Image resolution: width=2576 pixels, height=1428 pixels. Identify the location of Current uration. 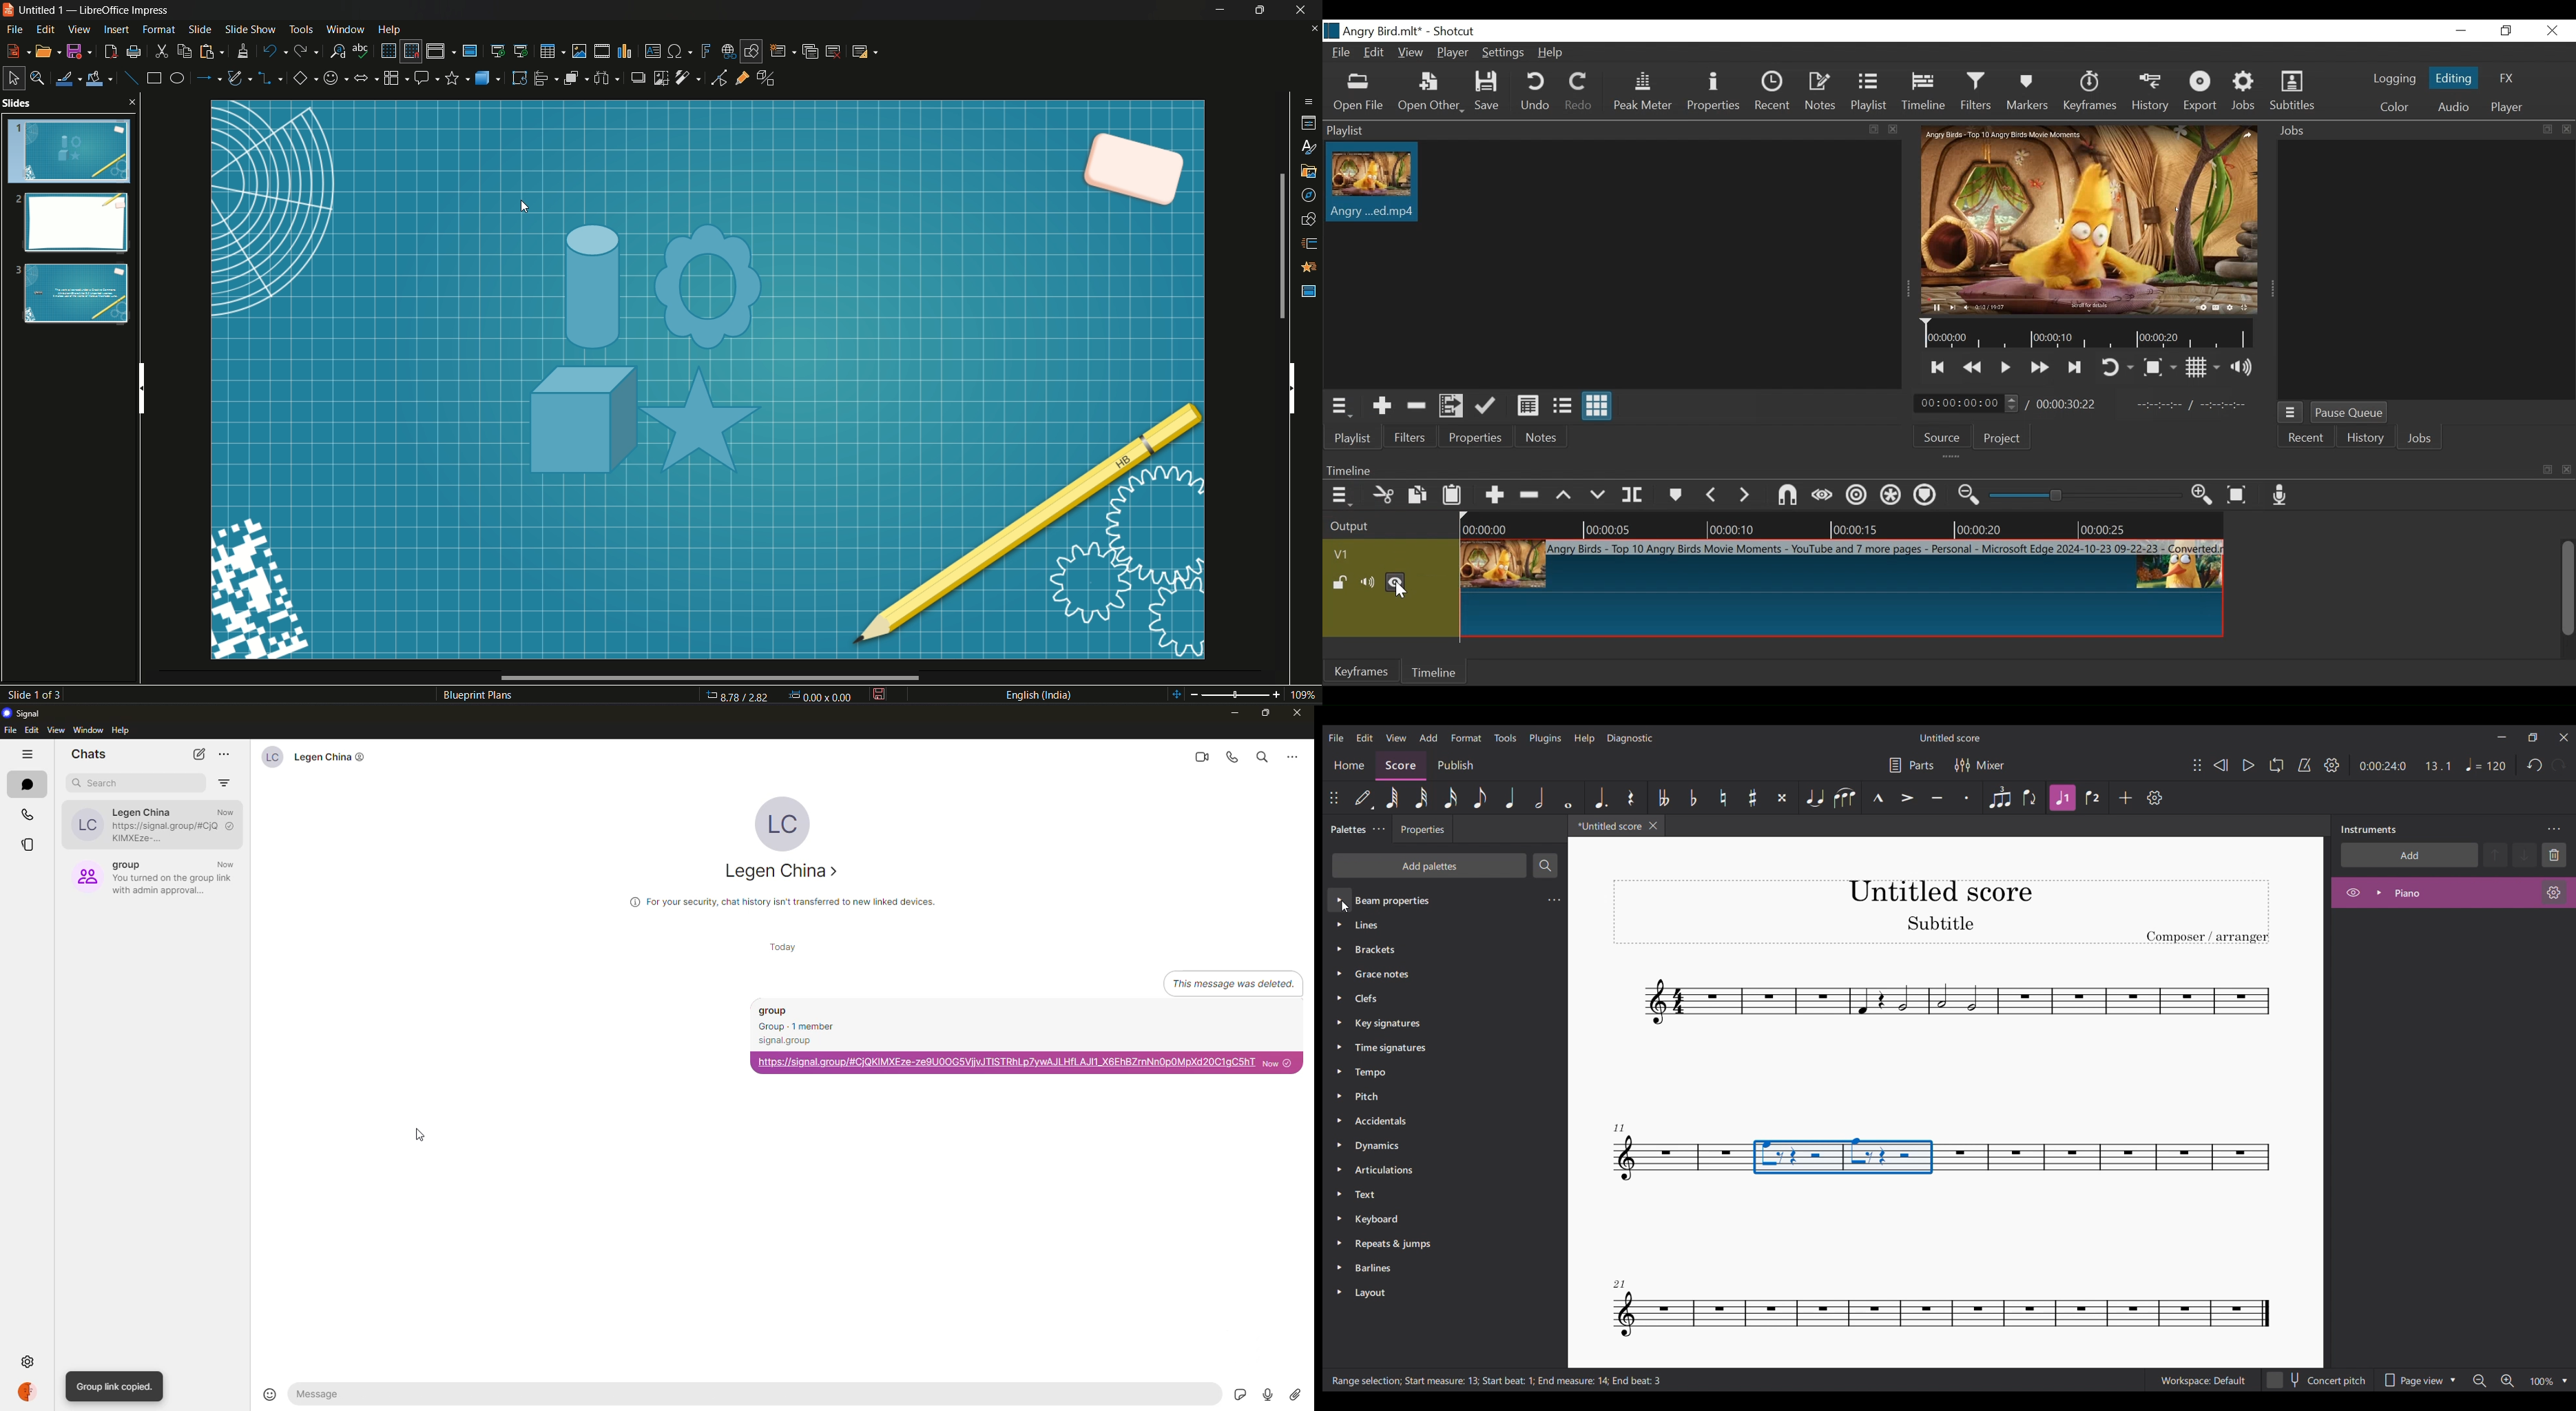
(1967, 402).